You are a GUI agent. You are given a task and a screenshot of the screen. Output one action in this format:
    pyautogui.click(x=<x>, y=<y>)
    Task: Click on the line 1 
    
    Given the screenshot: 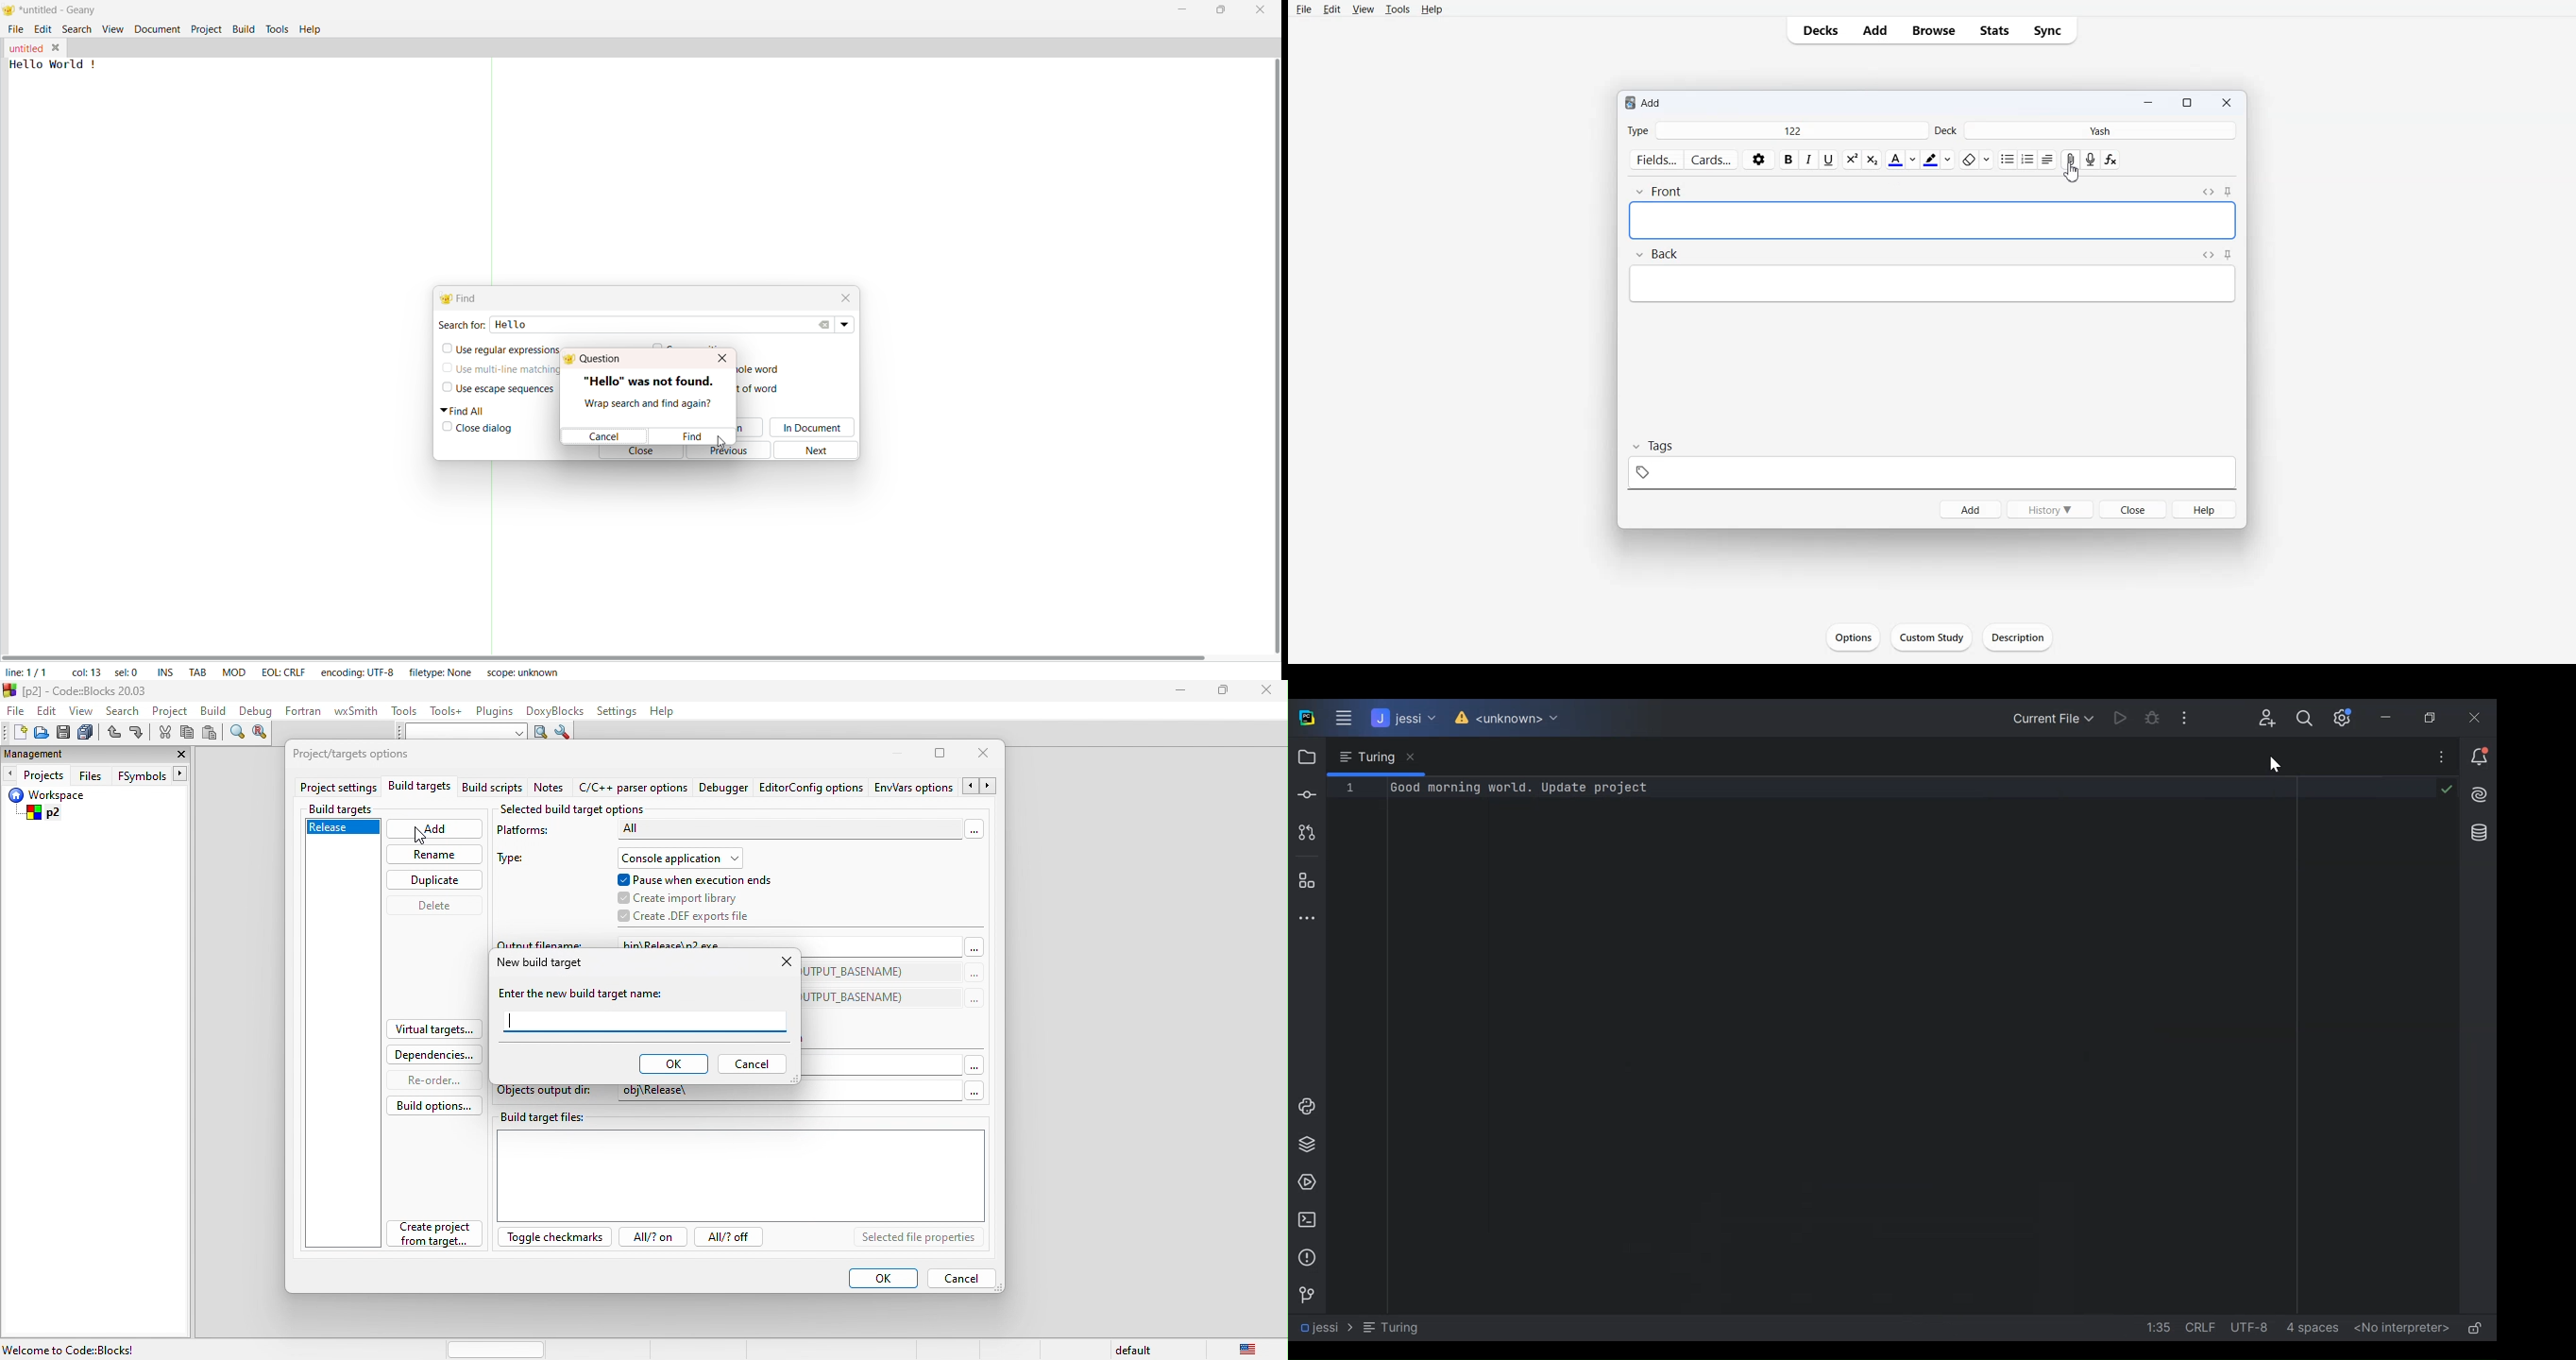 What is the action you would take?
    pyautogui.click(x=1350, y=788)
    